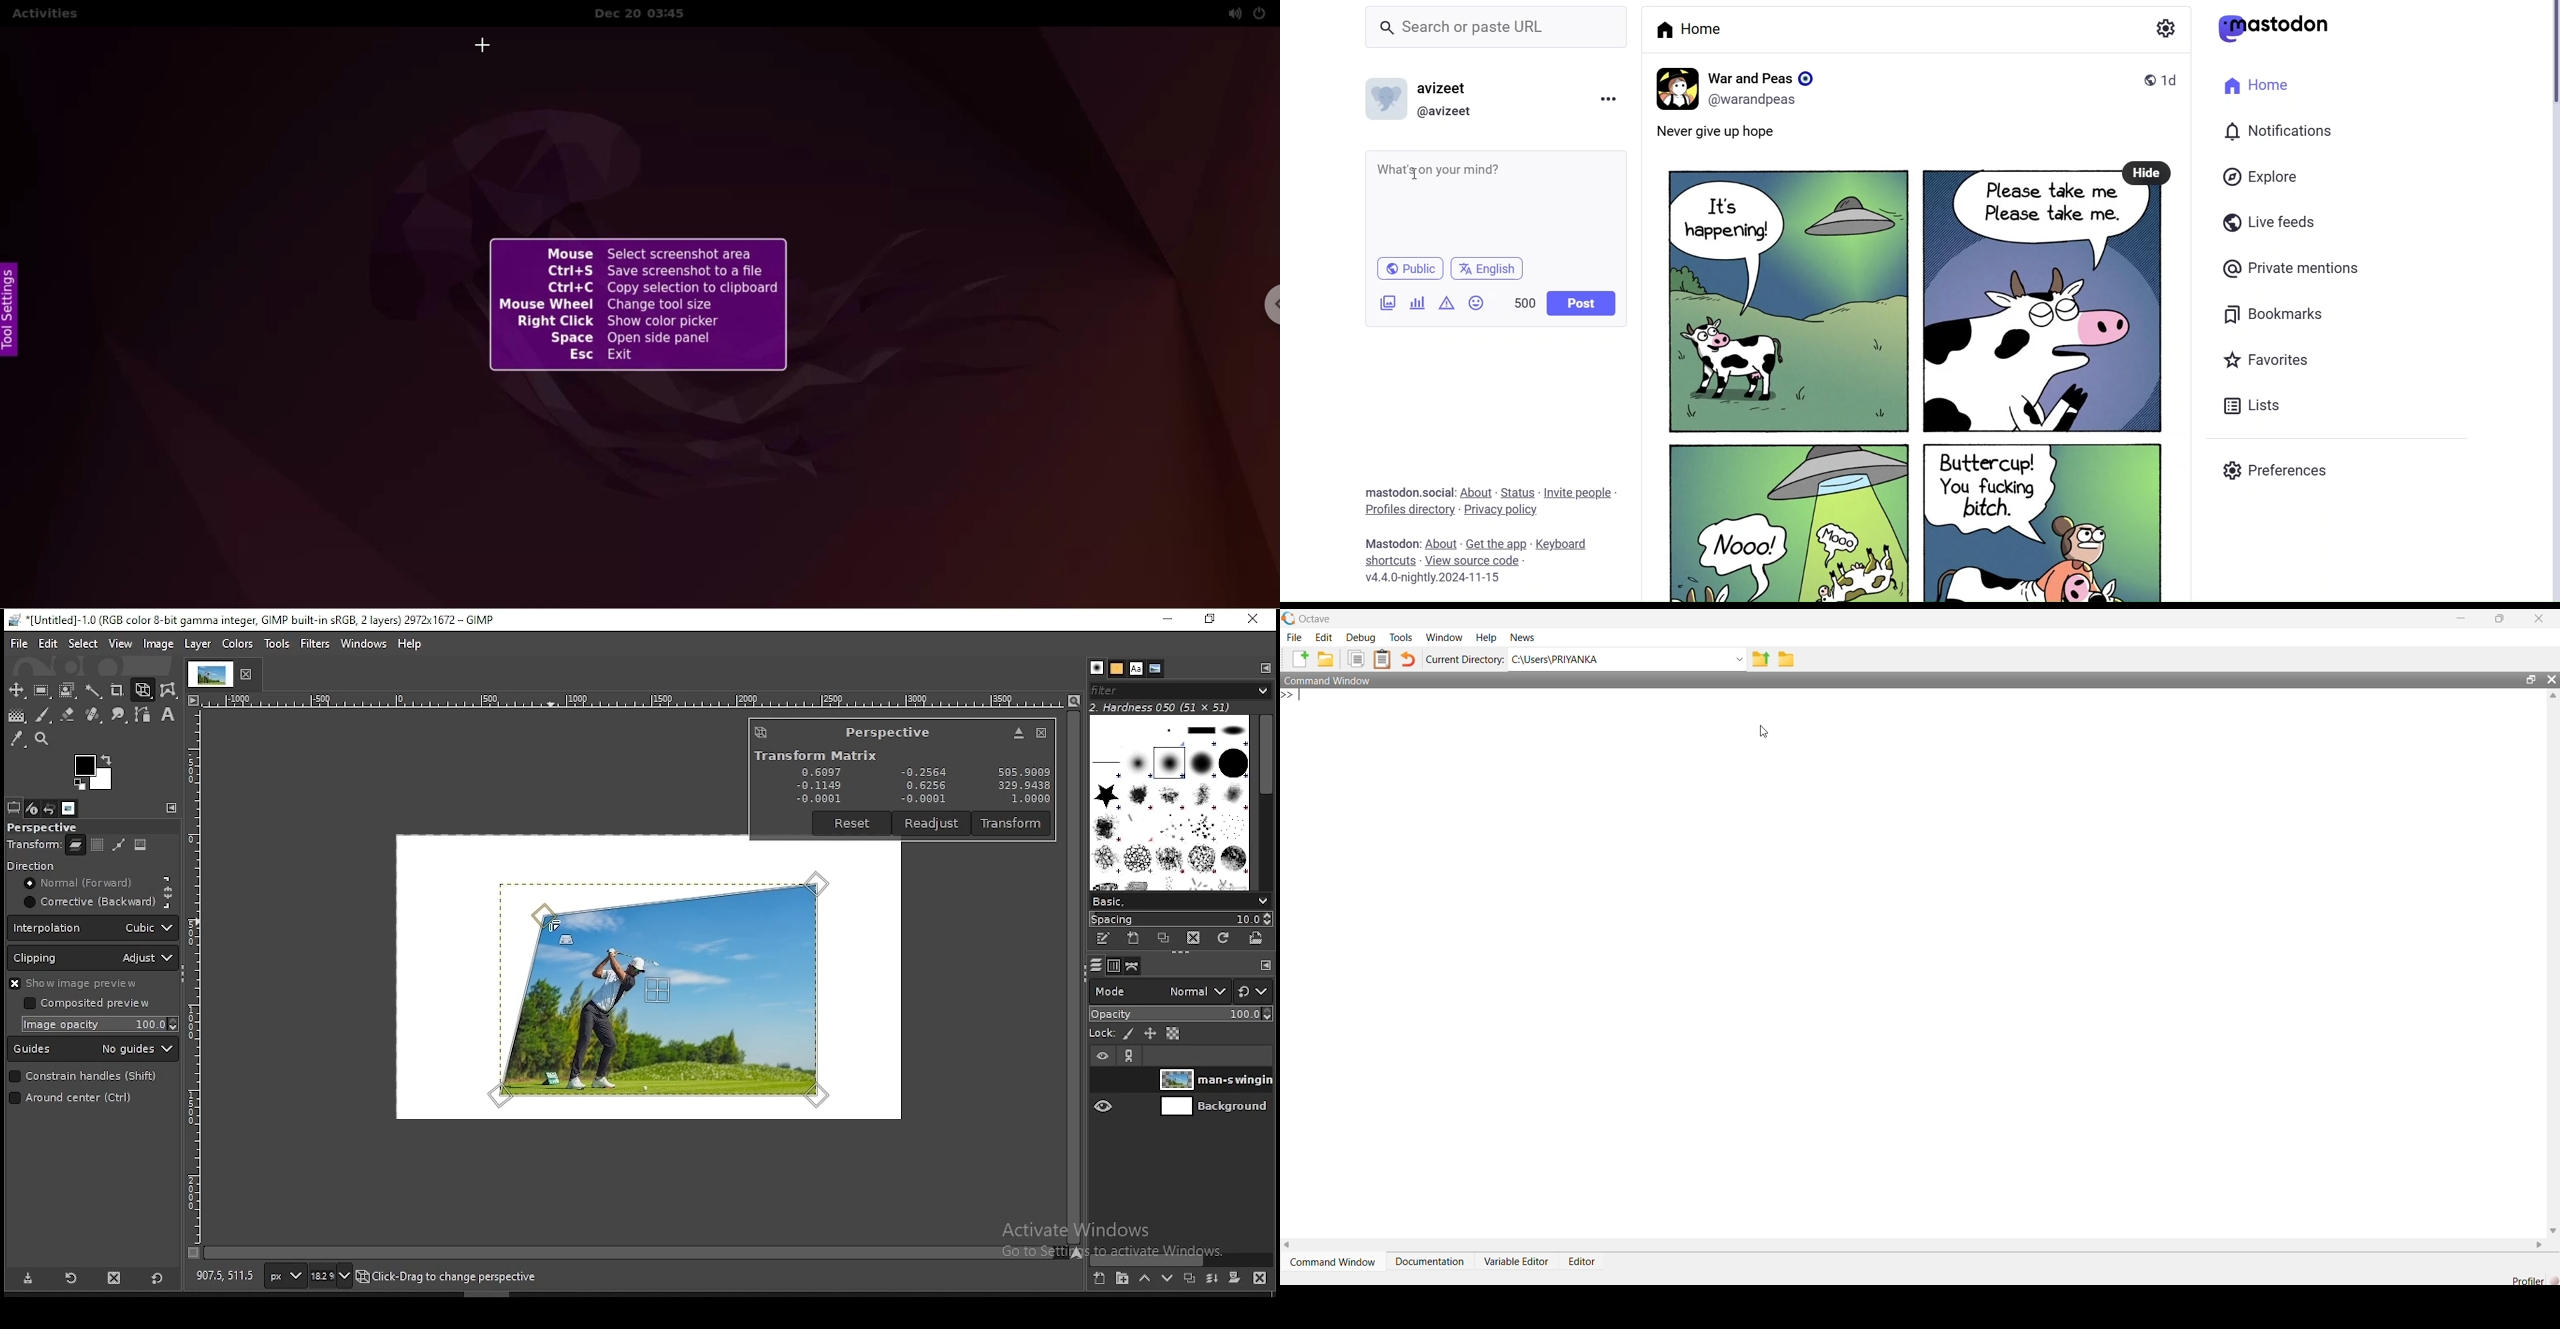 This screenshot has width=2576, height=1344. What do you see at coordinates (90, 1004) in the screenshot?
I see `composite preview` at bounding box center [90, 1004].